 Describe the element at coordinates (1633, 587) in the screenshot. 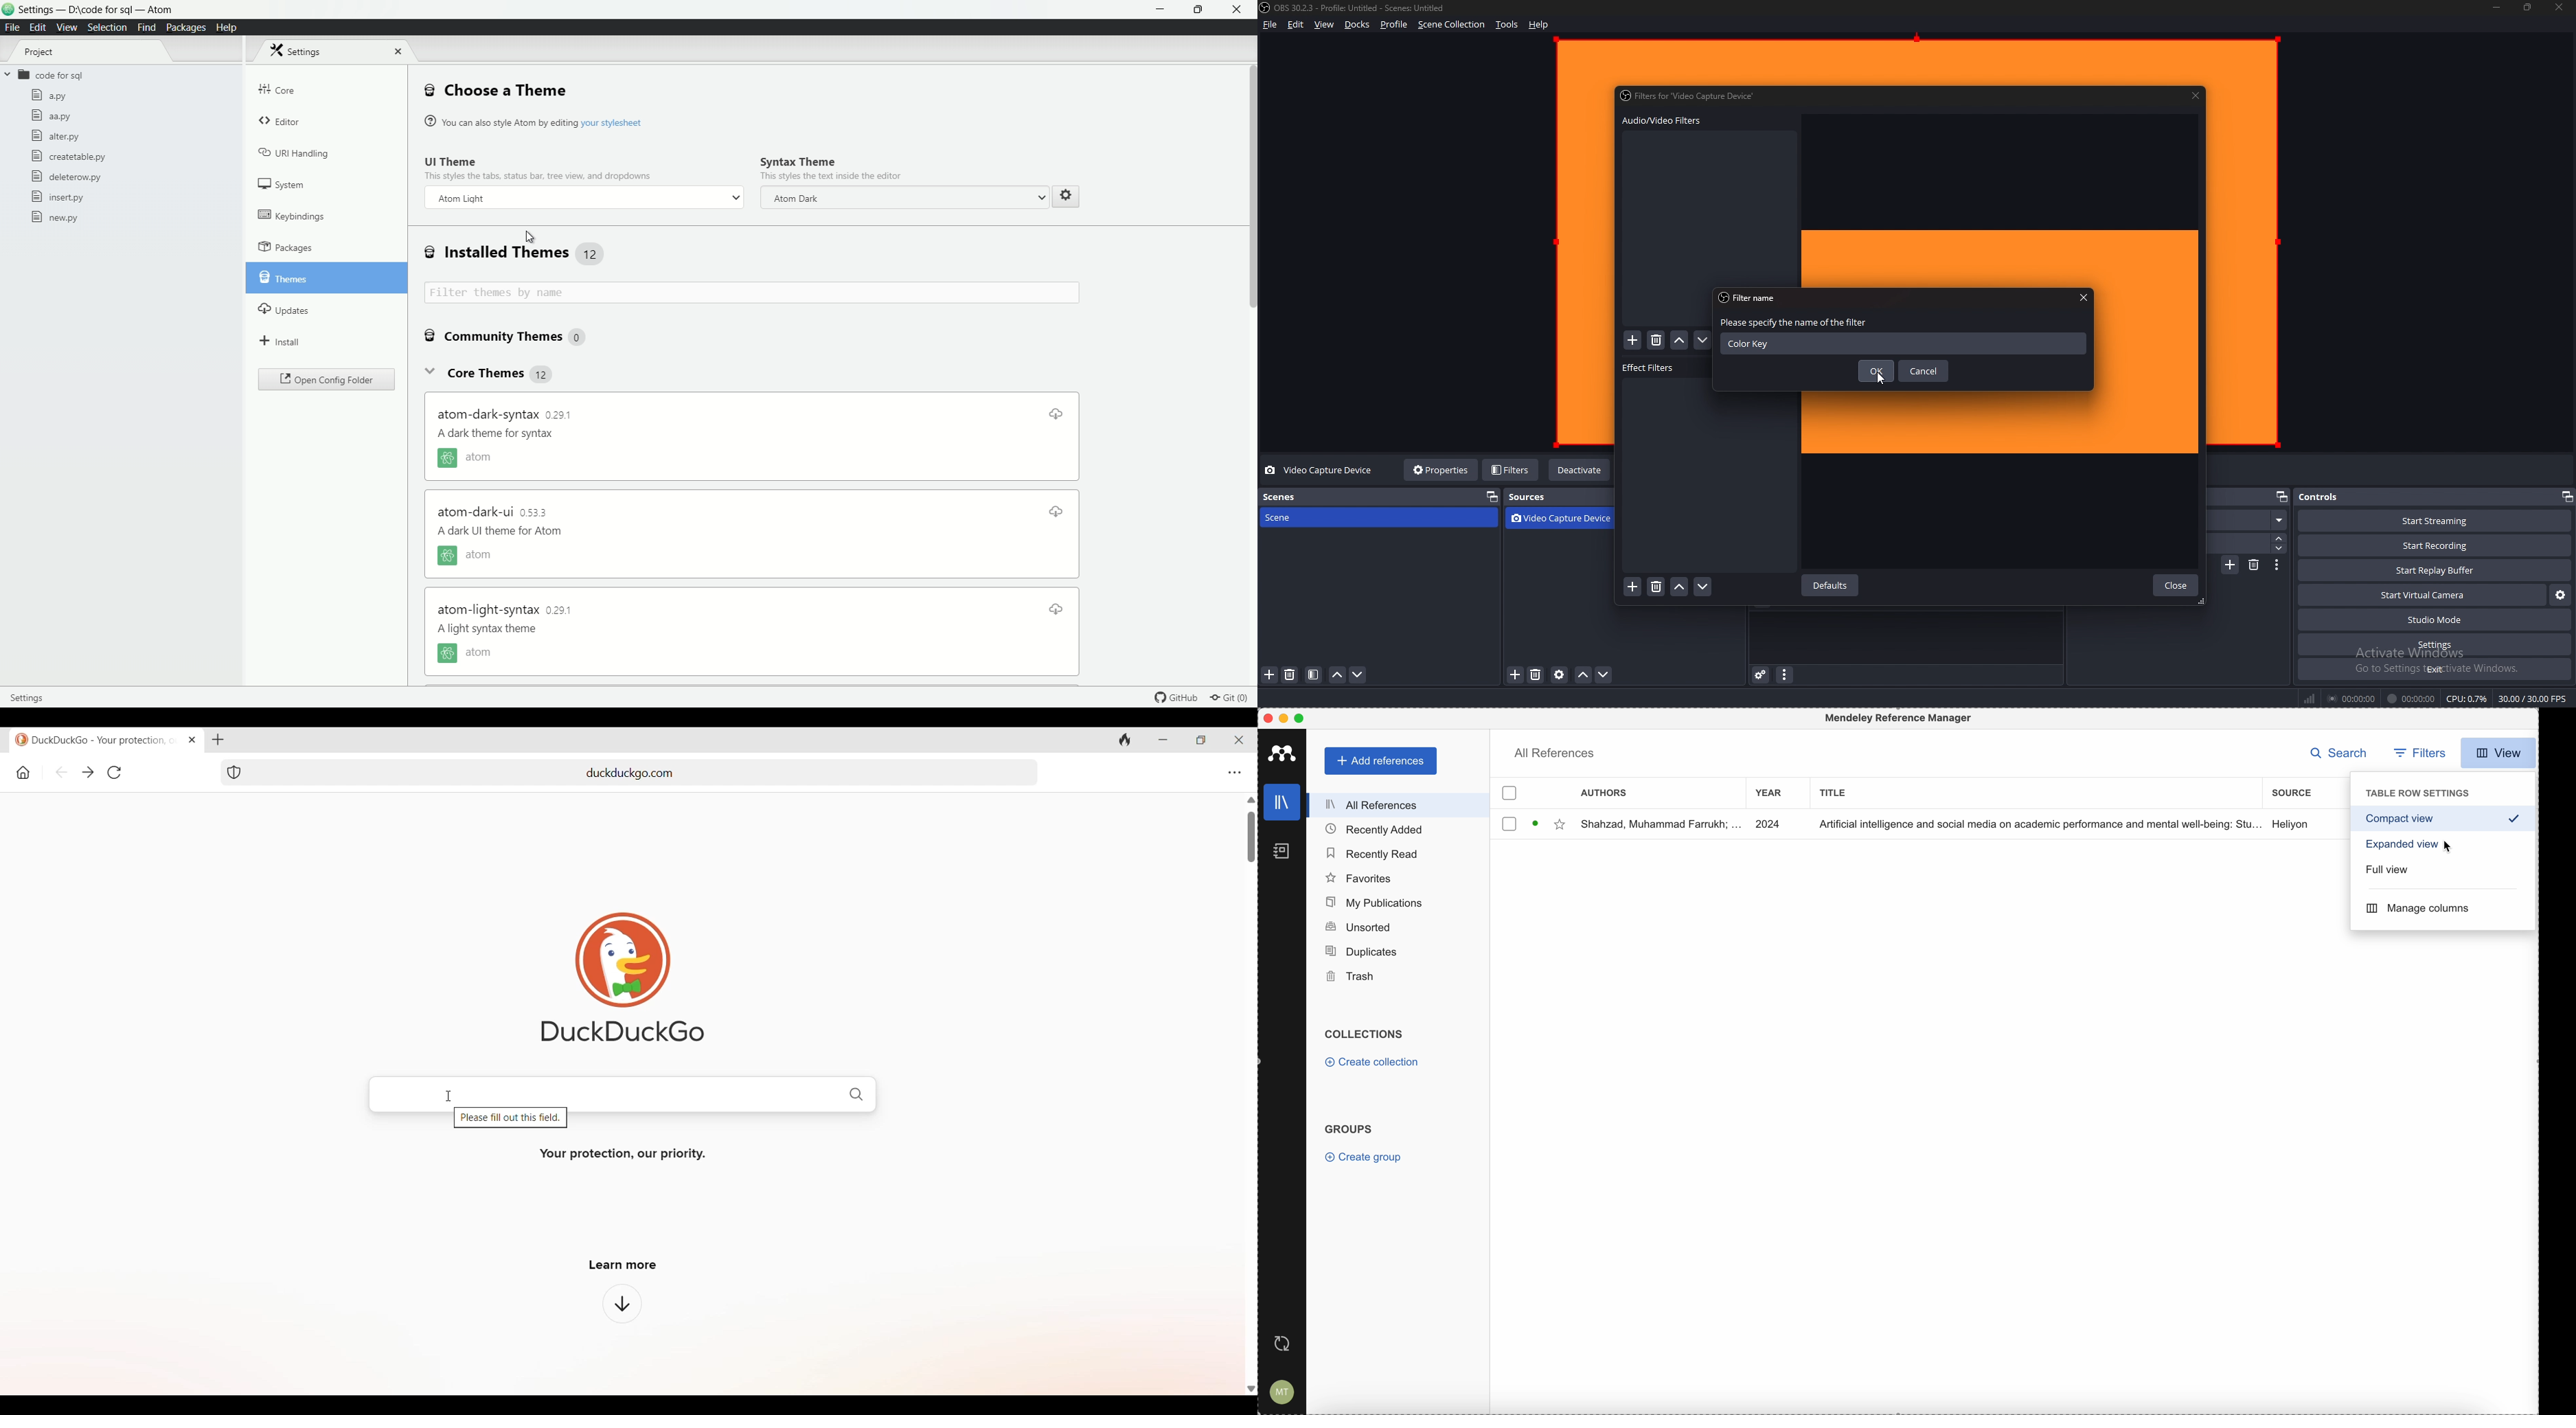

I see `add filter` at that location.